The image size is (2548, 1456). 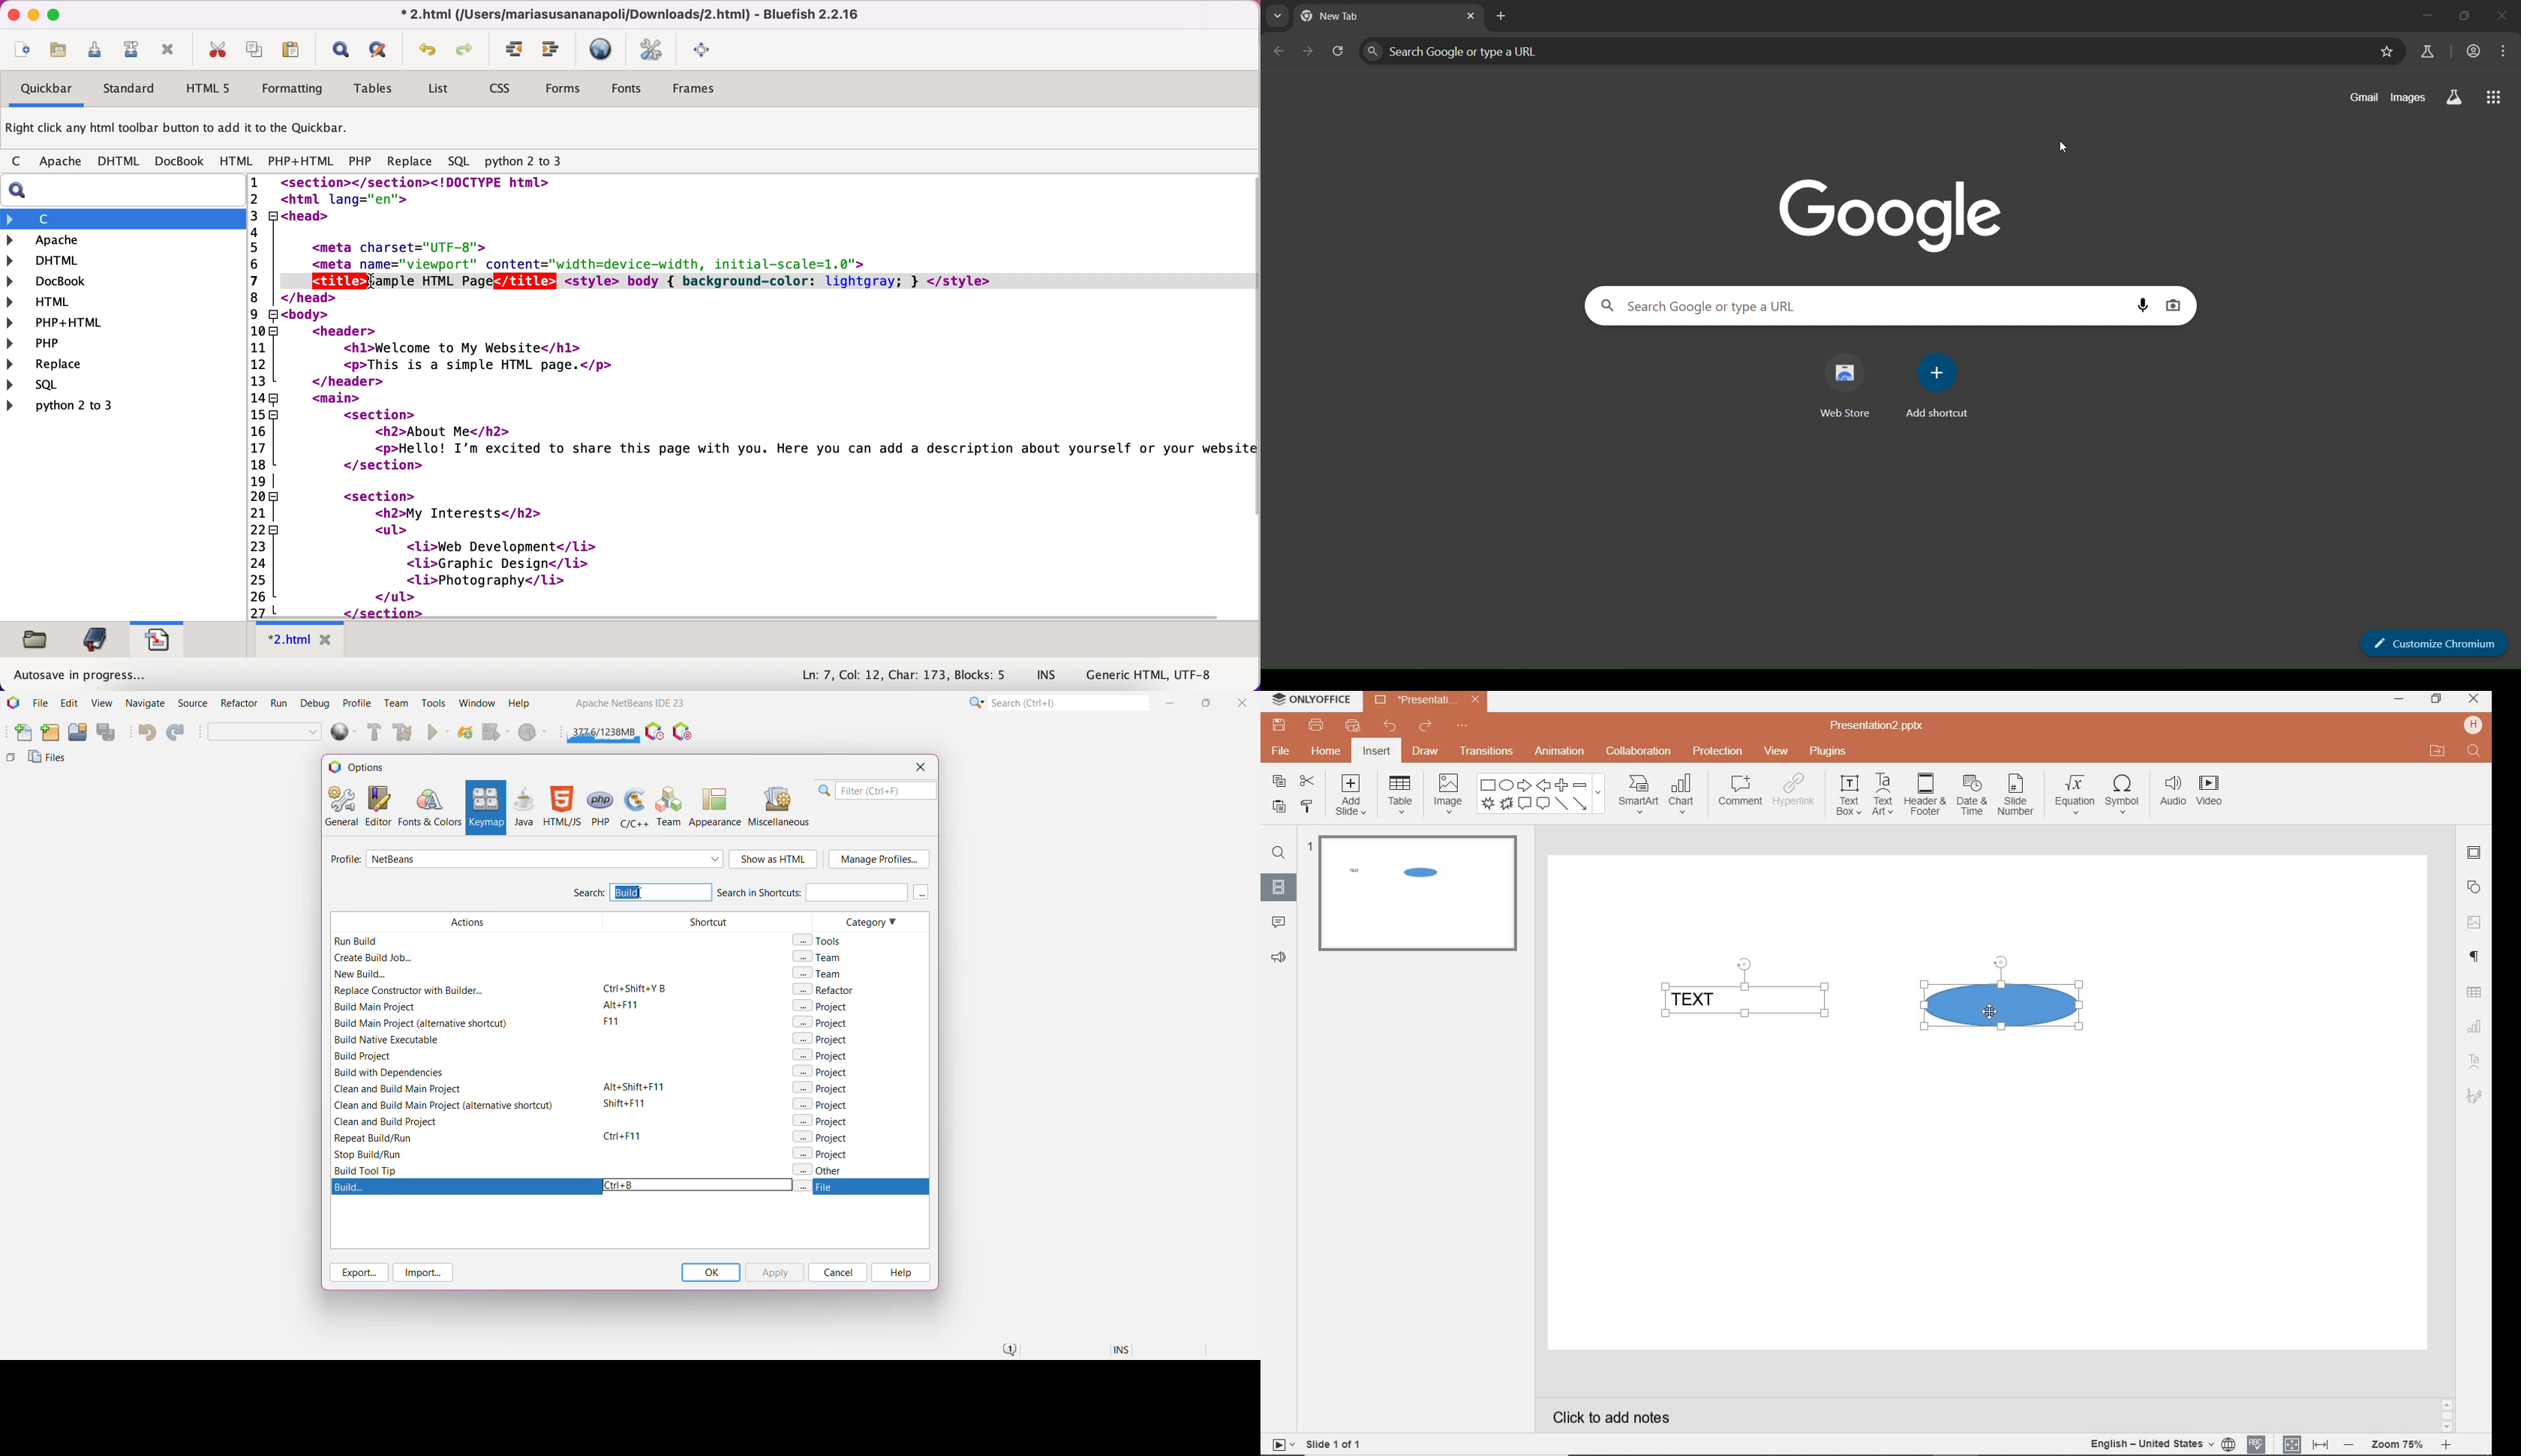 What do you see at coordinates (2421, 15) in the screenshot?
I see `restore down` at bounding box center [2421, 15].